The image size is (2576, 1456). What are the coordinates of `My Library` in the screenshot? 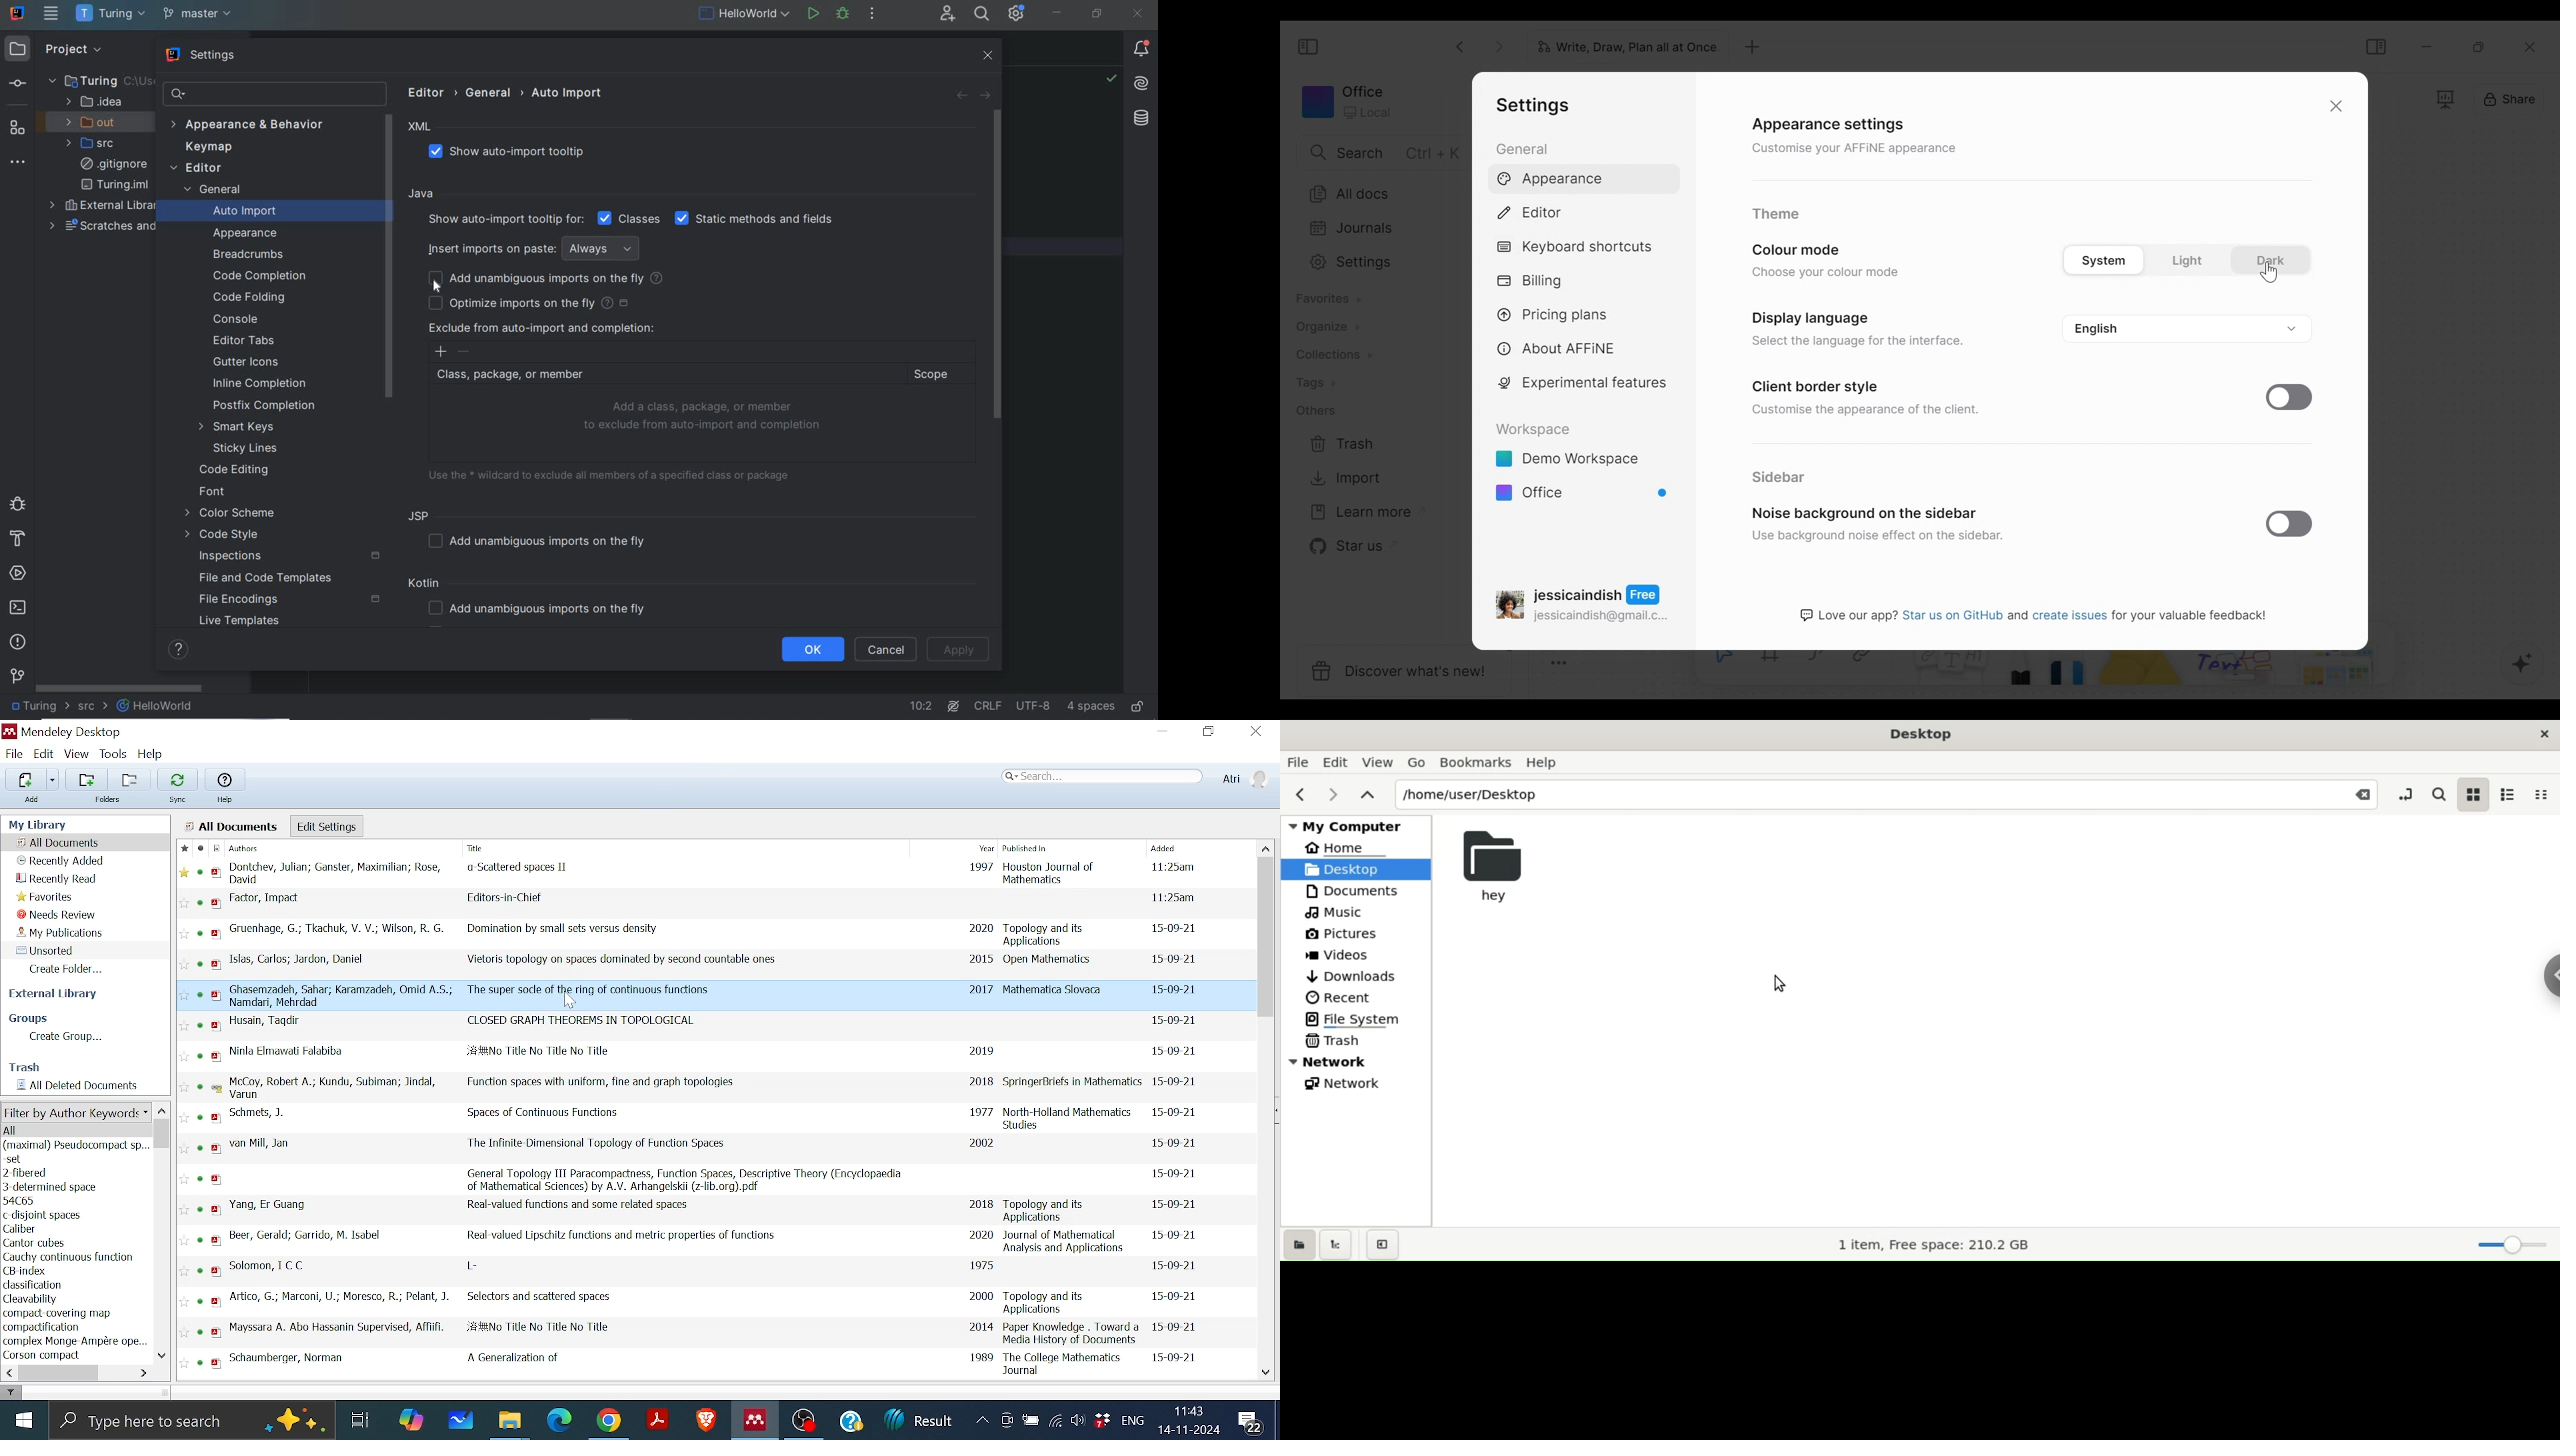 It's located at (38, 824).